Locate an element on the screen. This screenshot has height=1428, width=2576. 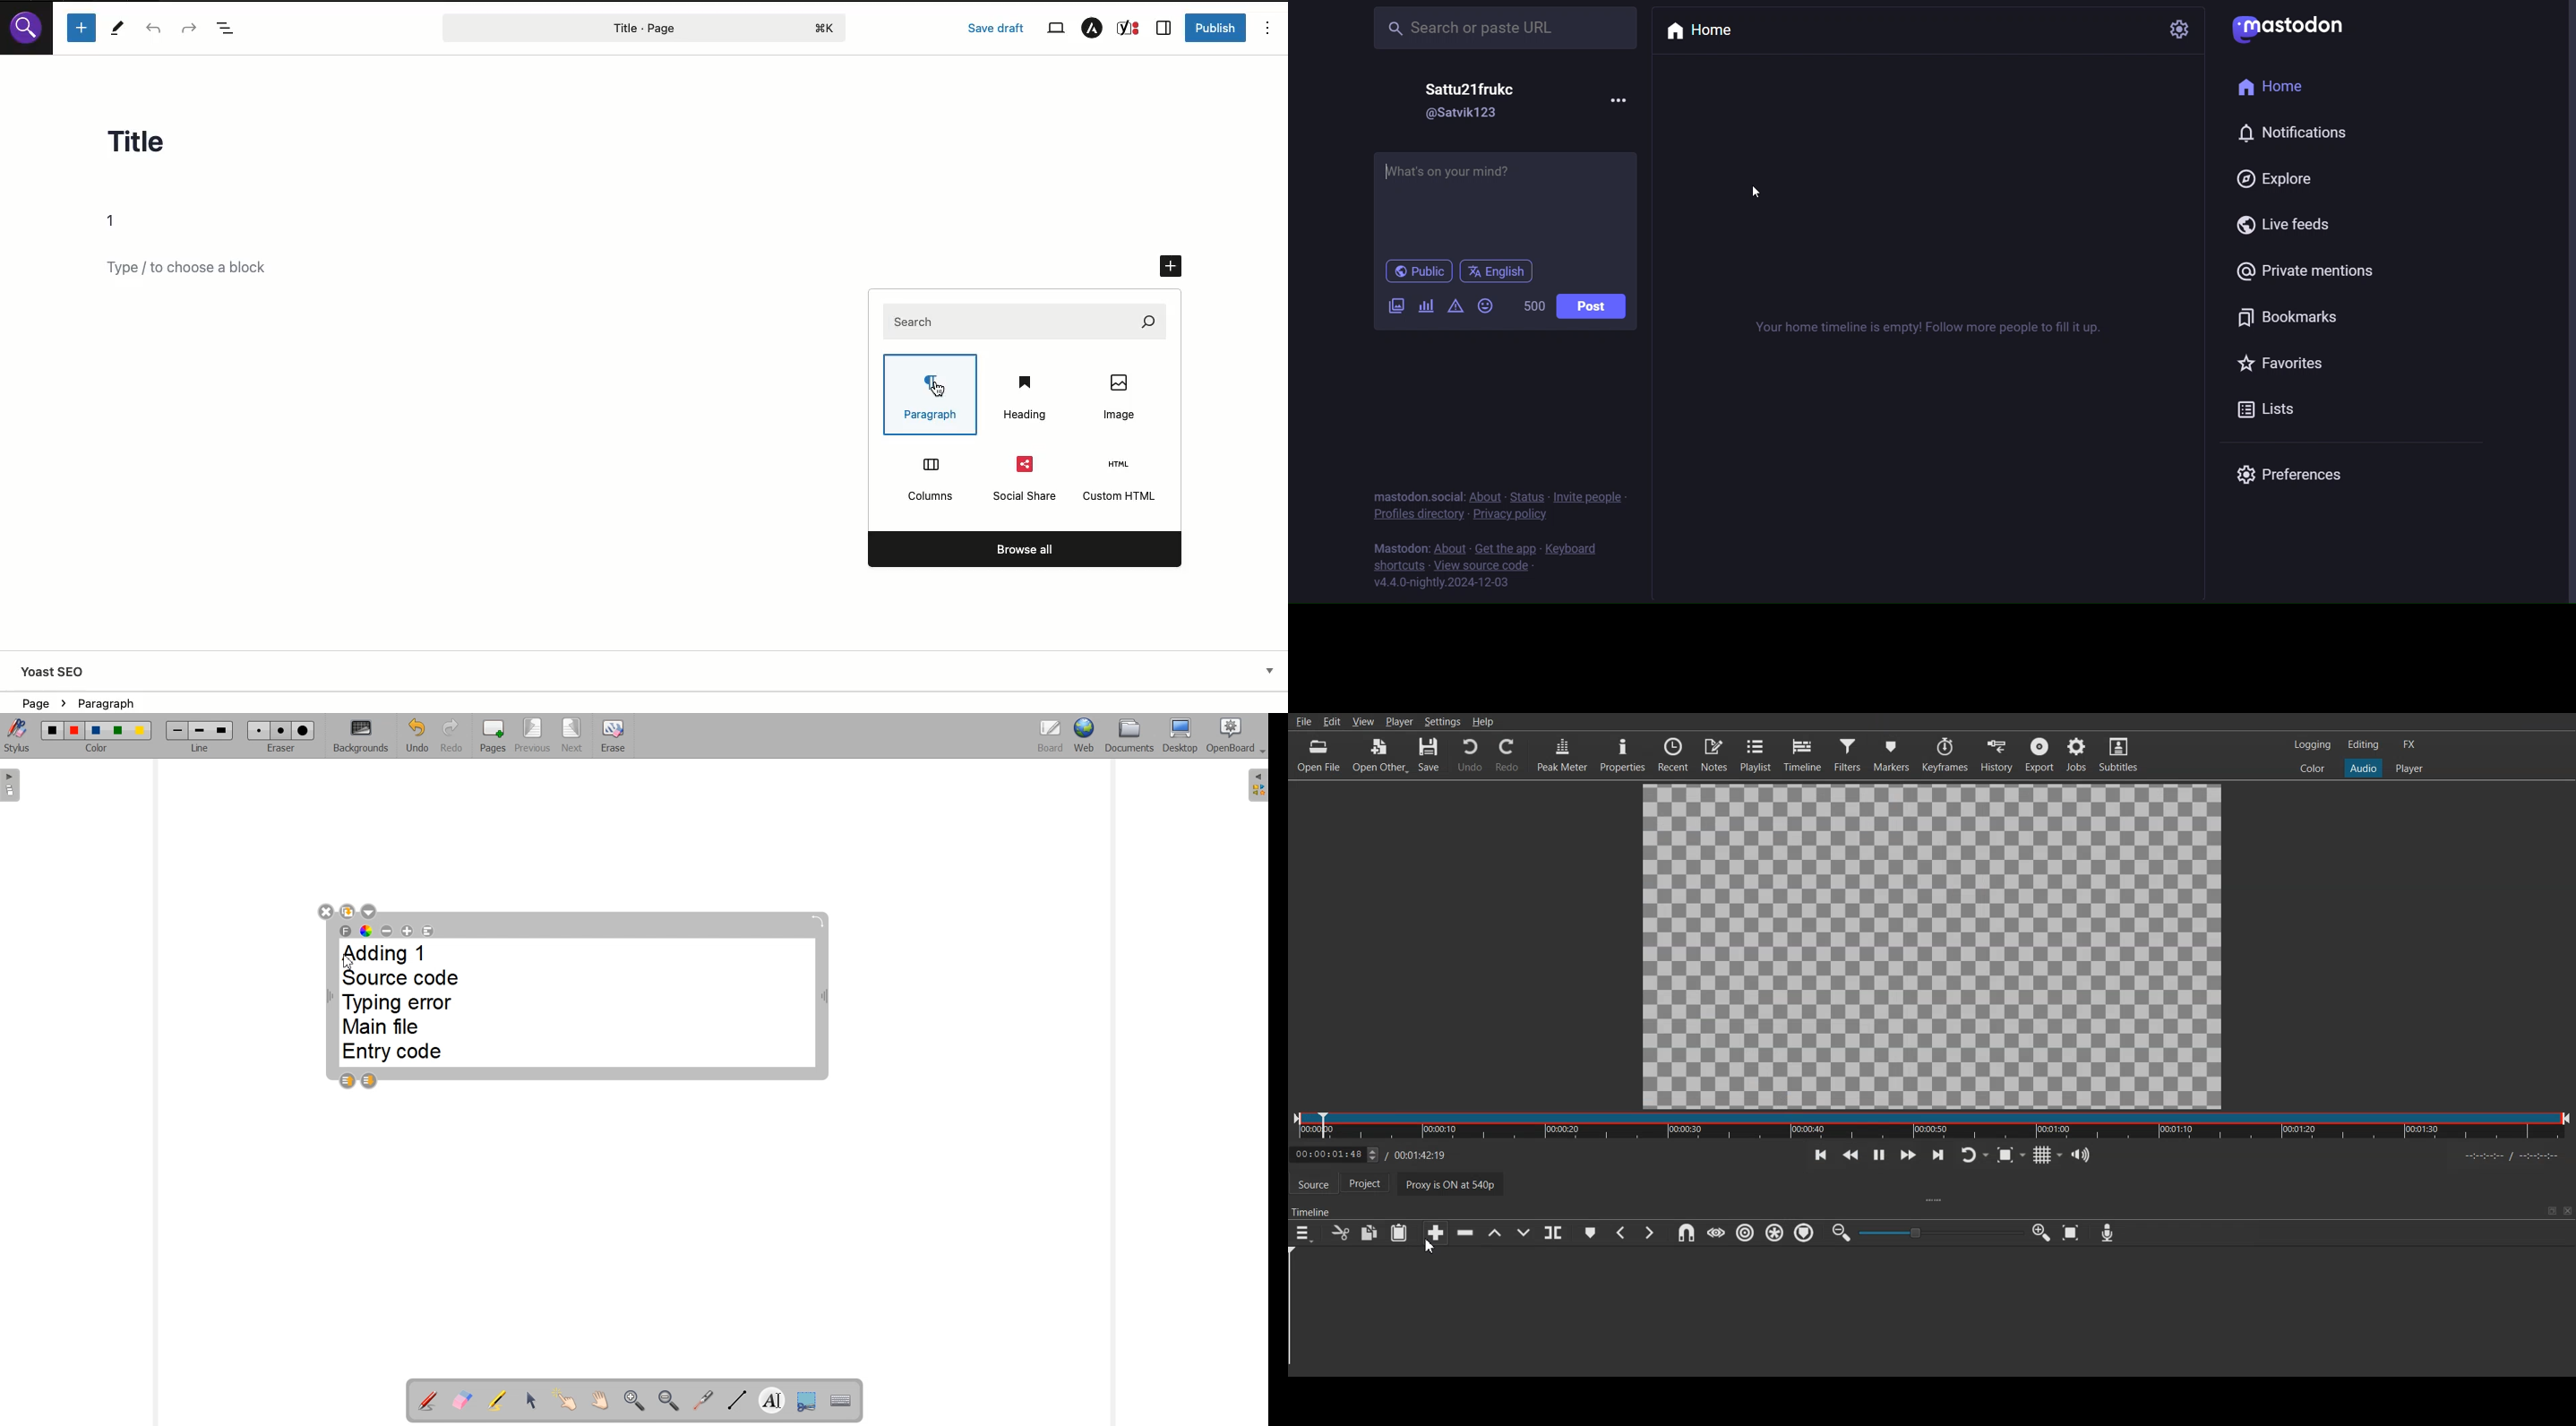
Cursor is located at coordinates (1757, 192).